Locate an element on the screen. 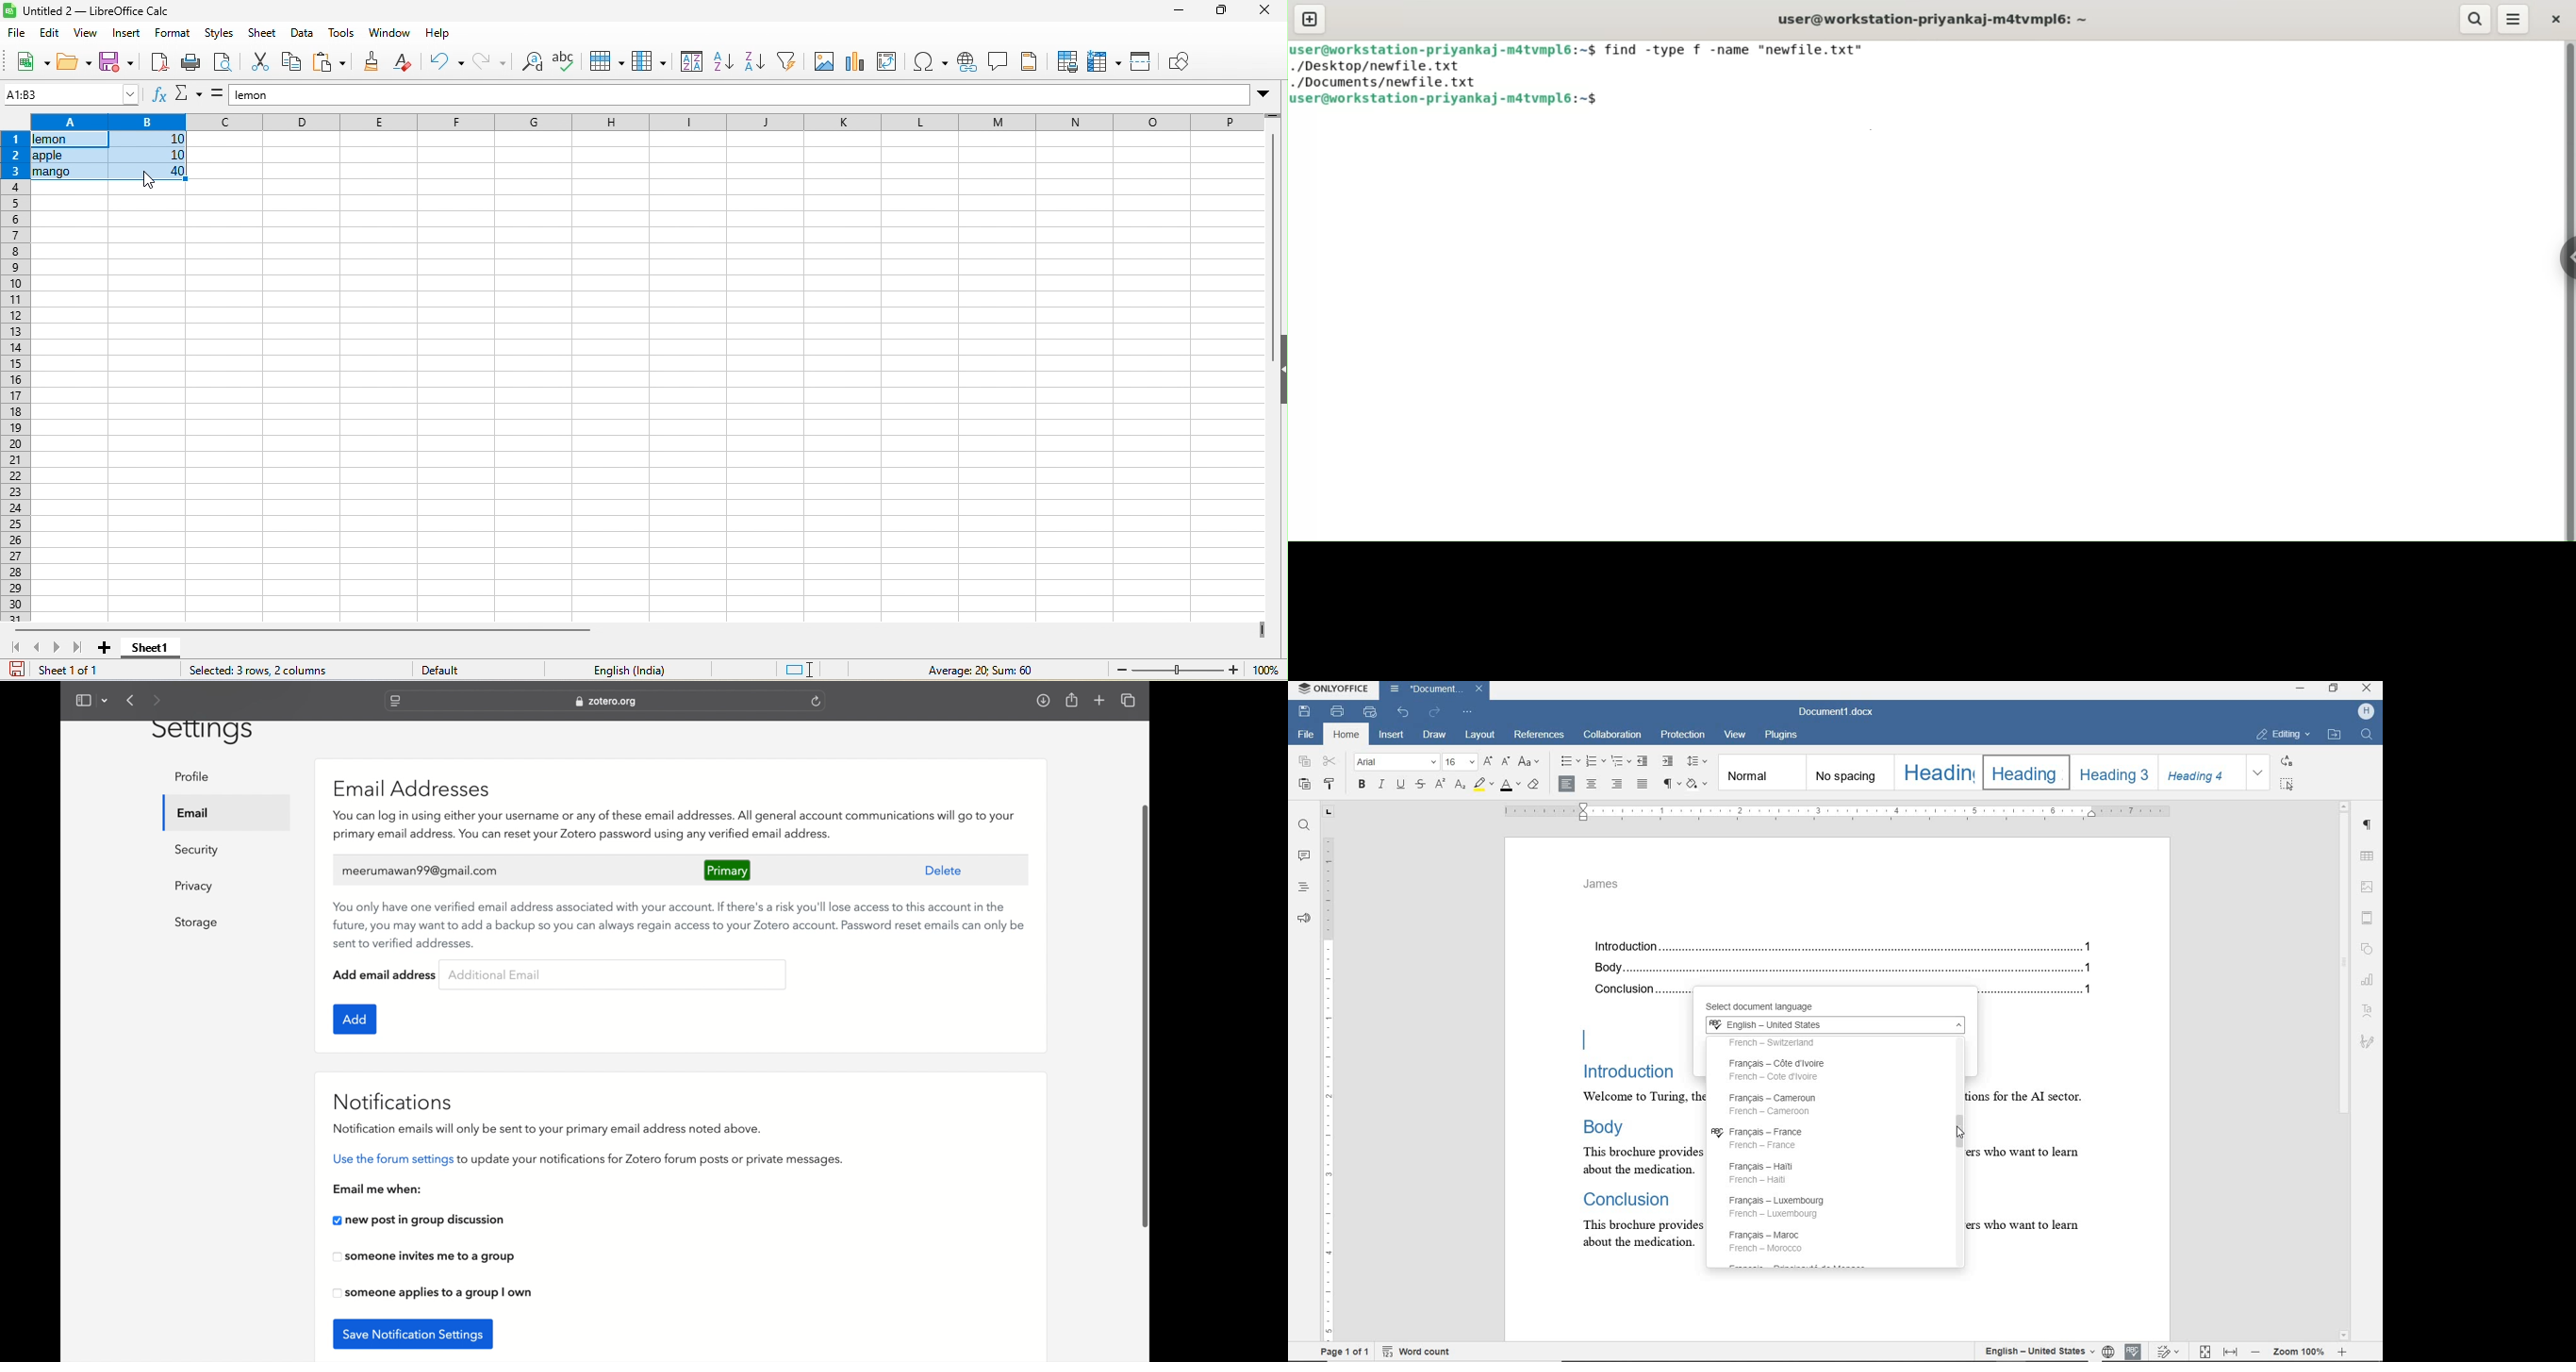 The width and height of the screenshot is (2576, 1372). row is located at coordinates (611, 61).